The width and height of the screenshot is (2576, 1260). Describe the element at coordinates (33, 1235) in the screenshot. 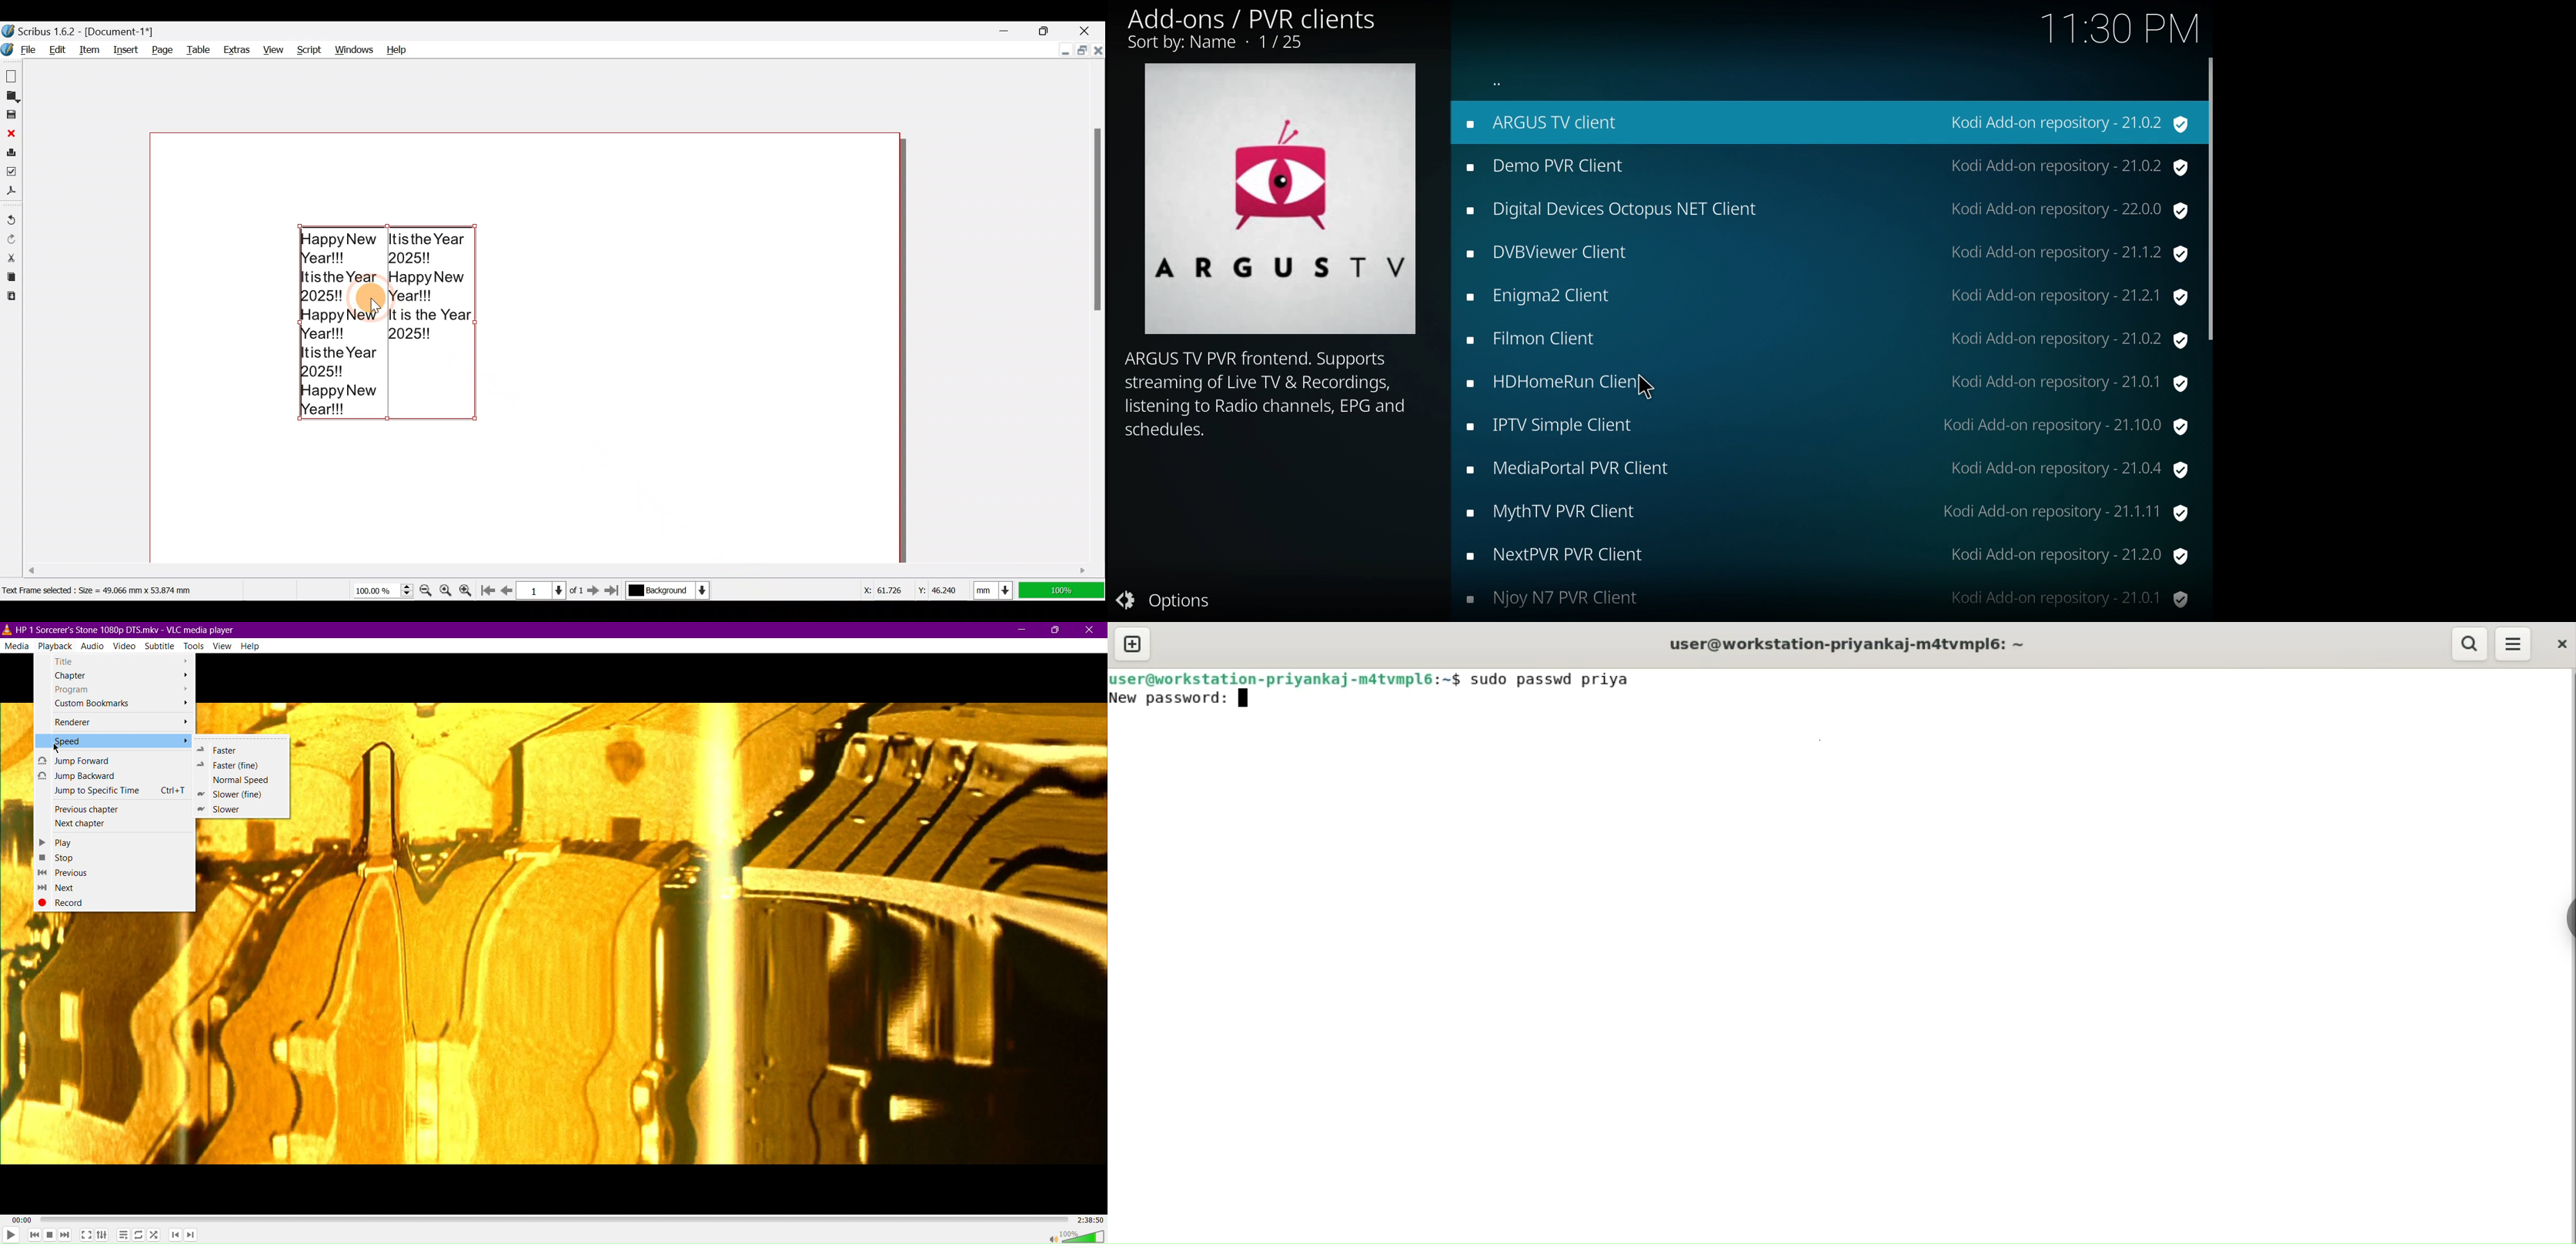

I see `Skip Back` at that location.